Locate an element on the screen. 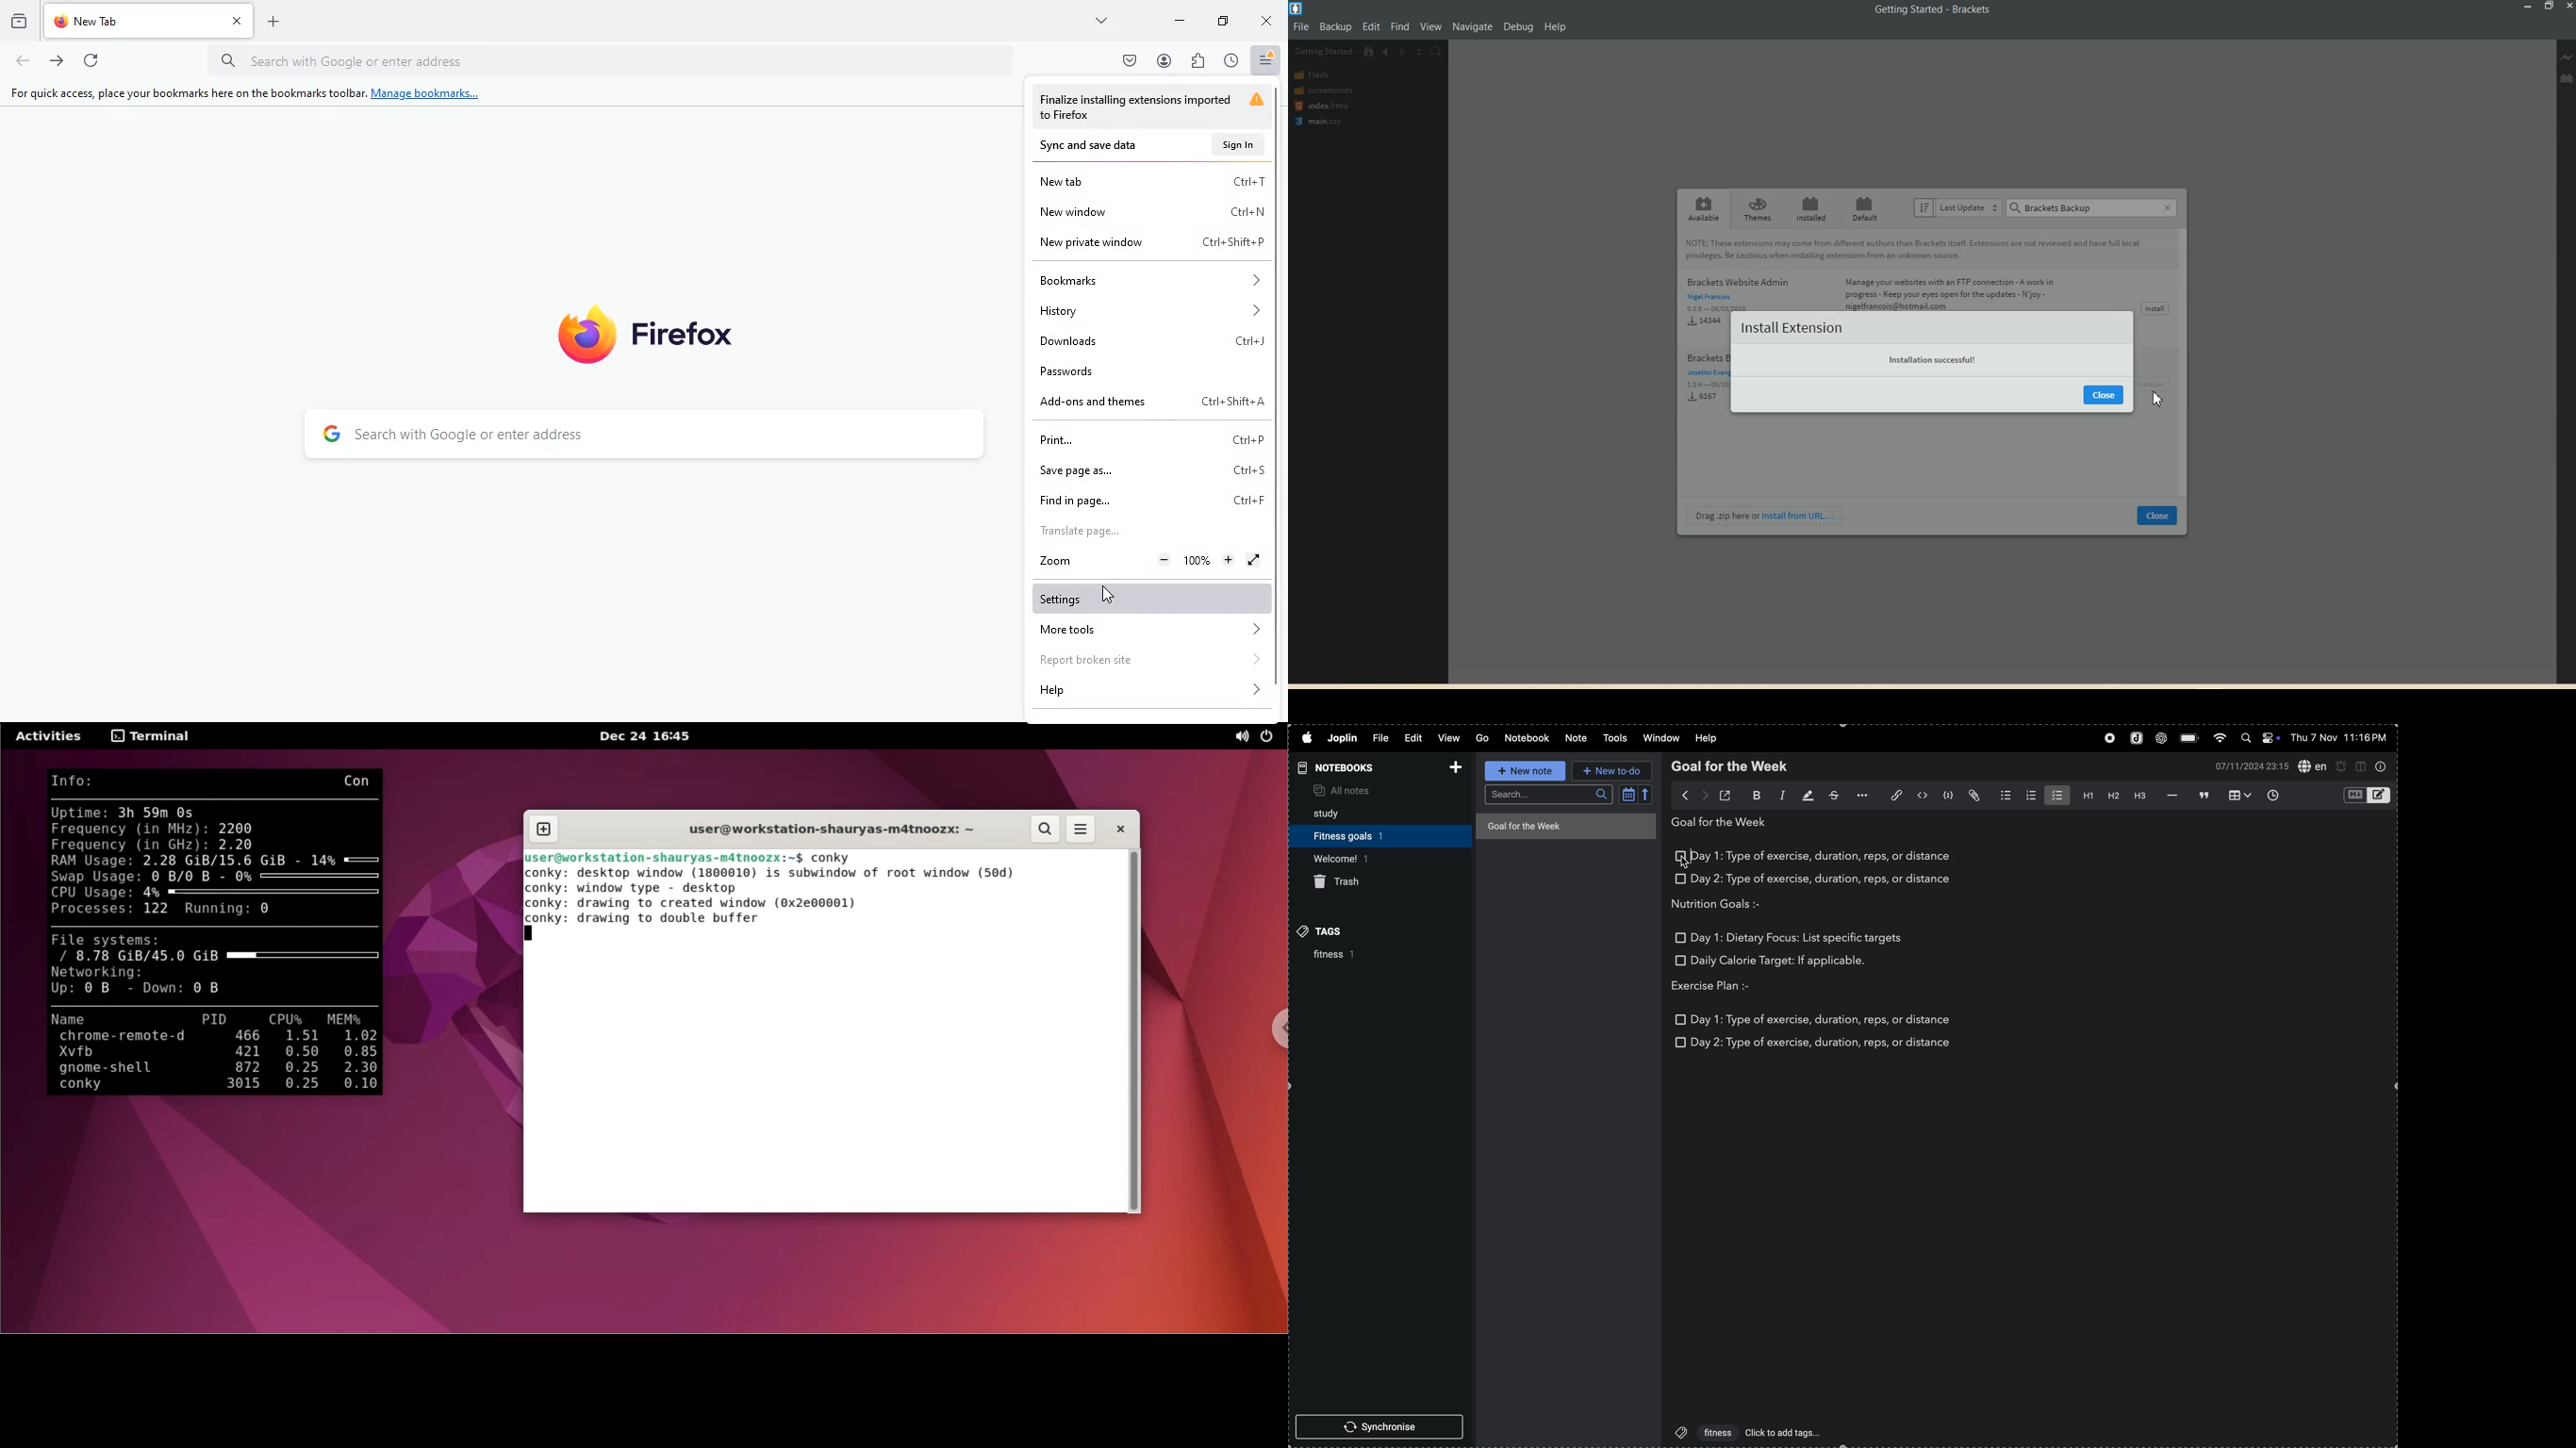 The height and width of the screenshot is (1456, 2576). Navigate Forwards is located at coordinates (1402, 51).